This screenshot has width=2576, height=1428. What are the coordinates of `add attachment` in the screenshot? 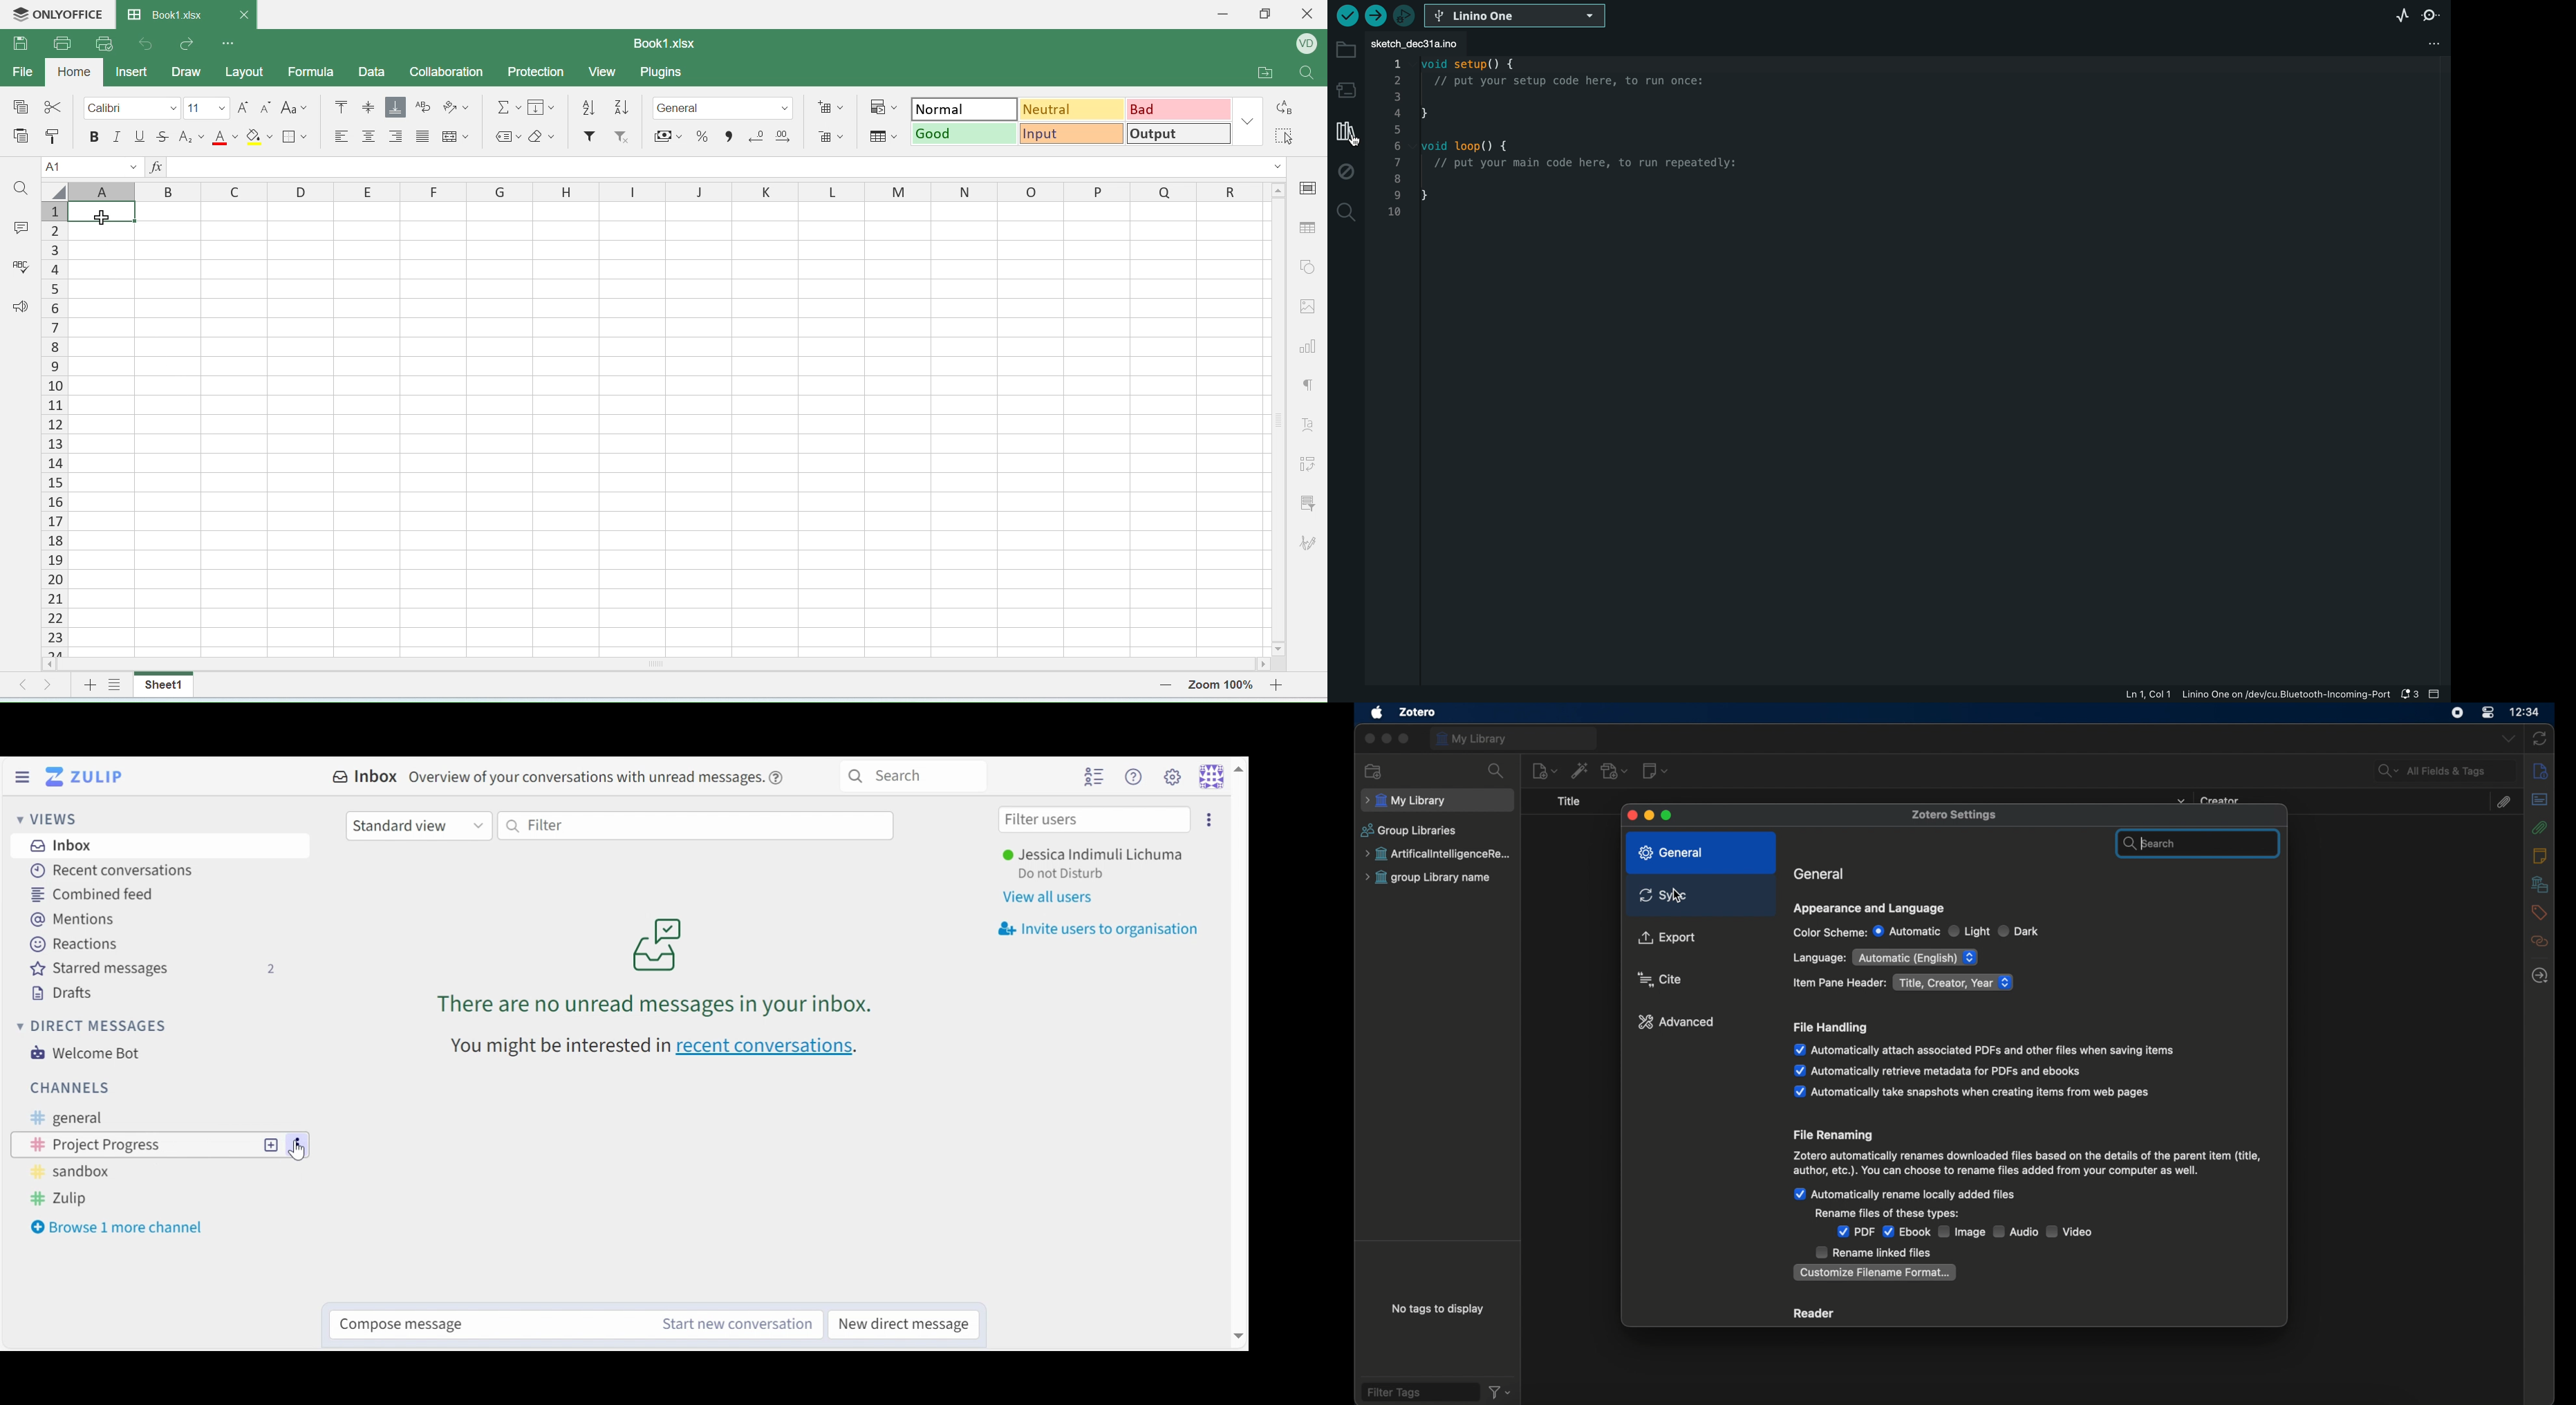 It's located at (1616, 771).